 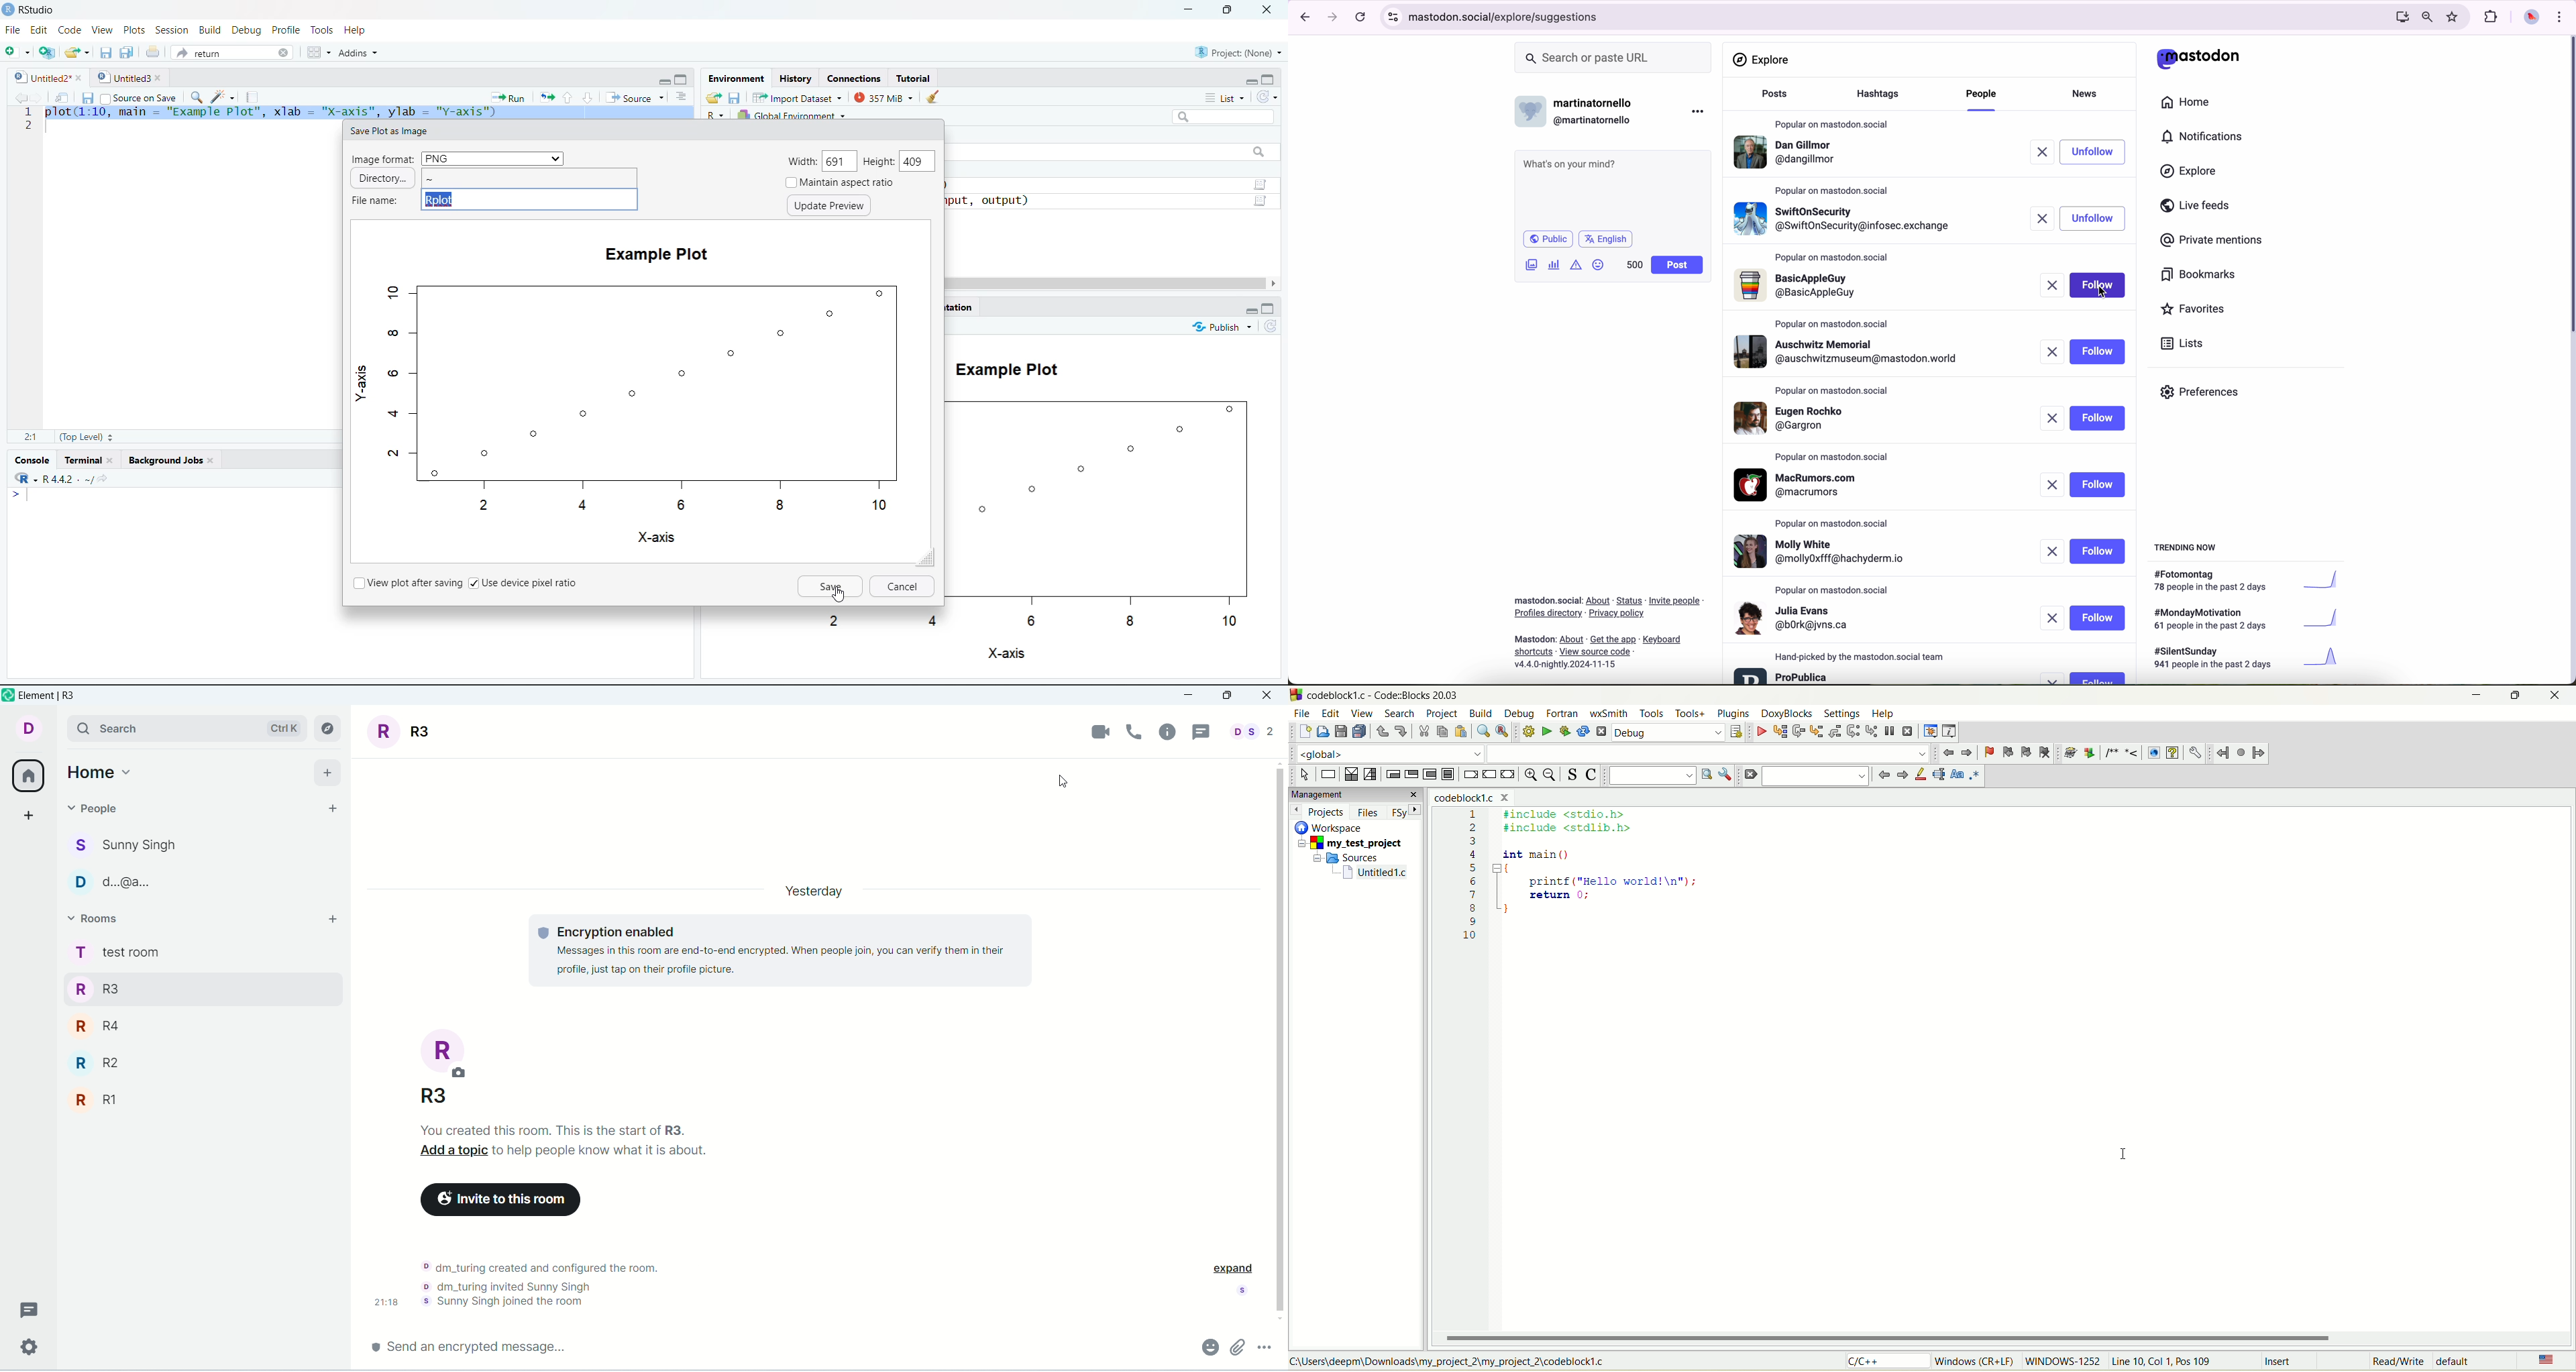 I want to click on Untitled3*, so click(x=129, y=75).